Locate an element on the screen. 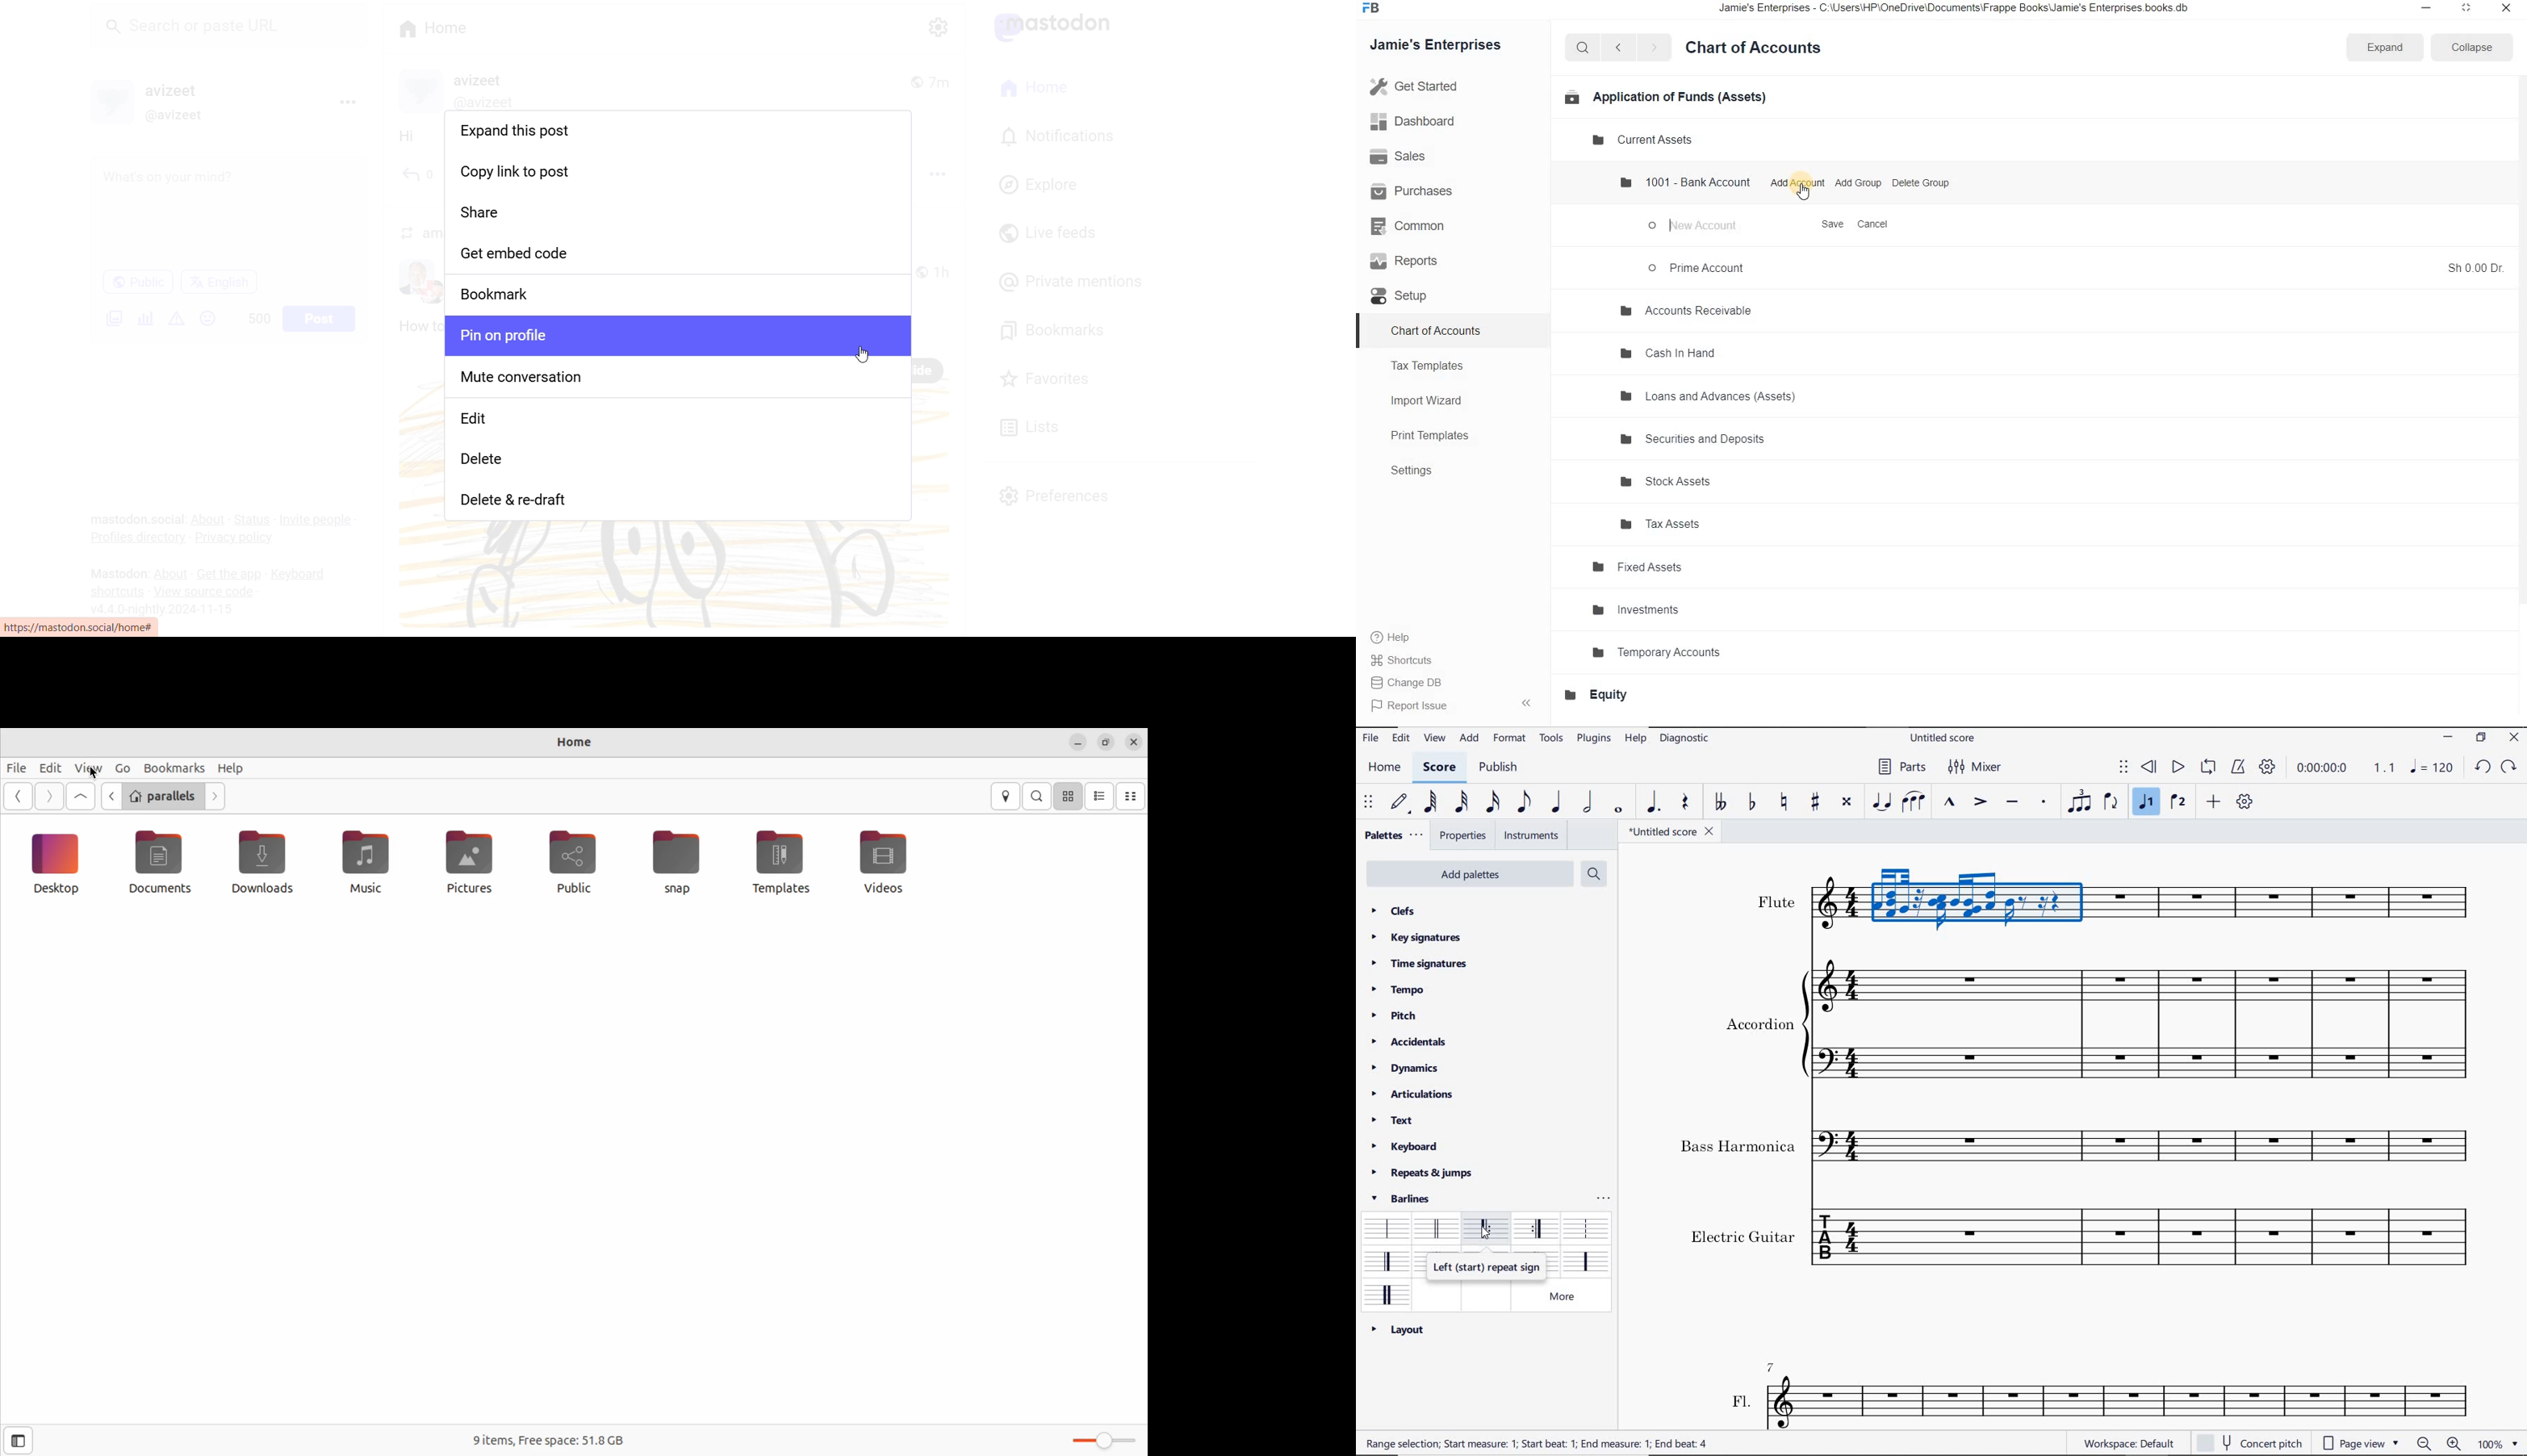 The height and width of the screenshot is (1456, 2548). Shortcuts is located at coordinates (1403, 660).